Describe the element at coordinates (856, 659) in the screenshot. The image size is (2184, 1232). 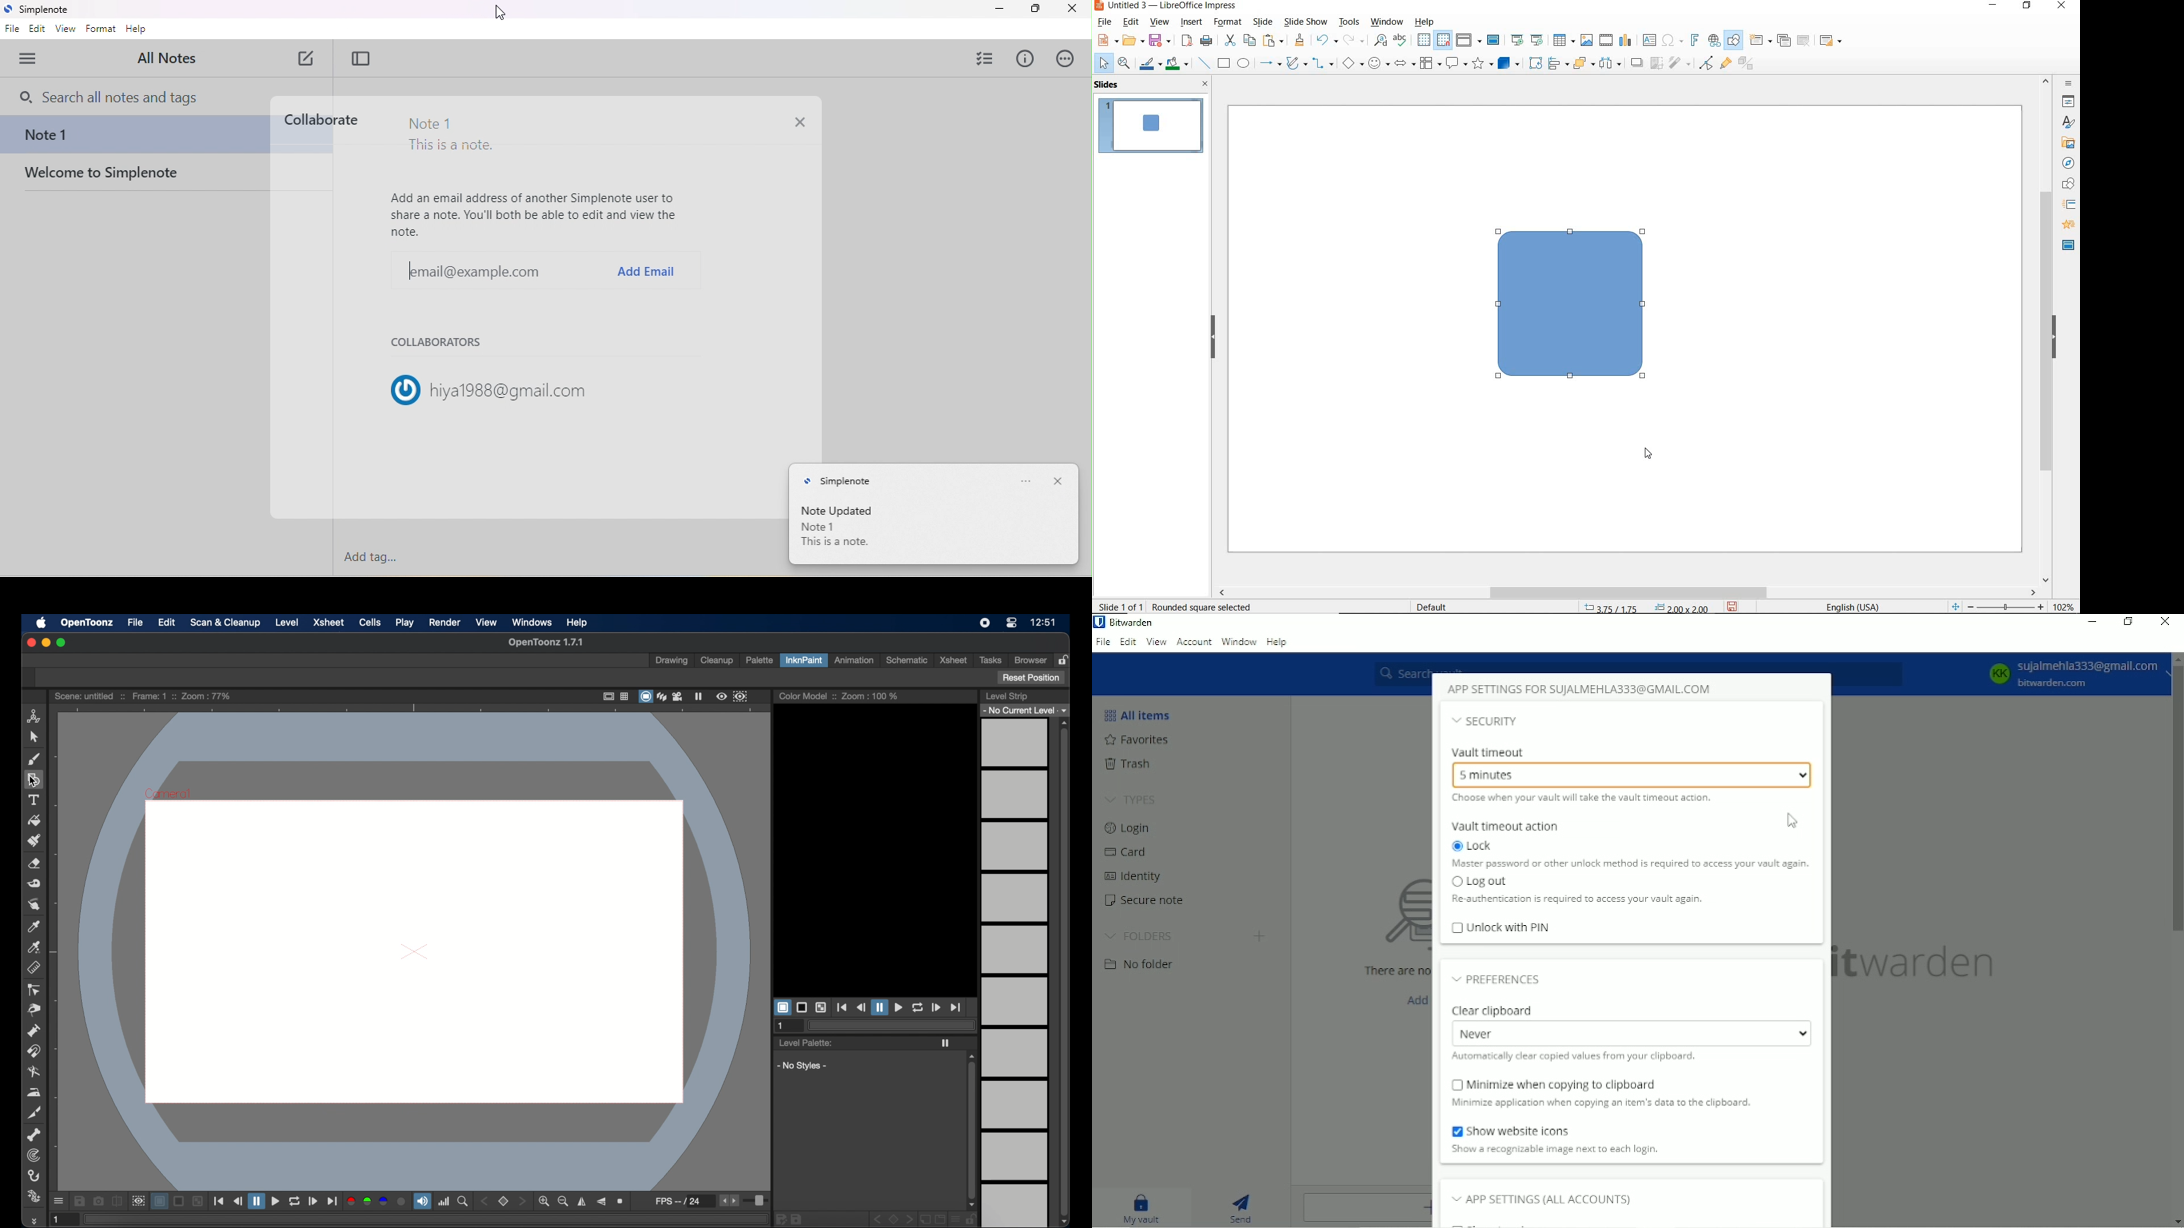
I see `animation` at that location.